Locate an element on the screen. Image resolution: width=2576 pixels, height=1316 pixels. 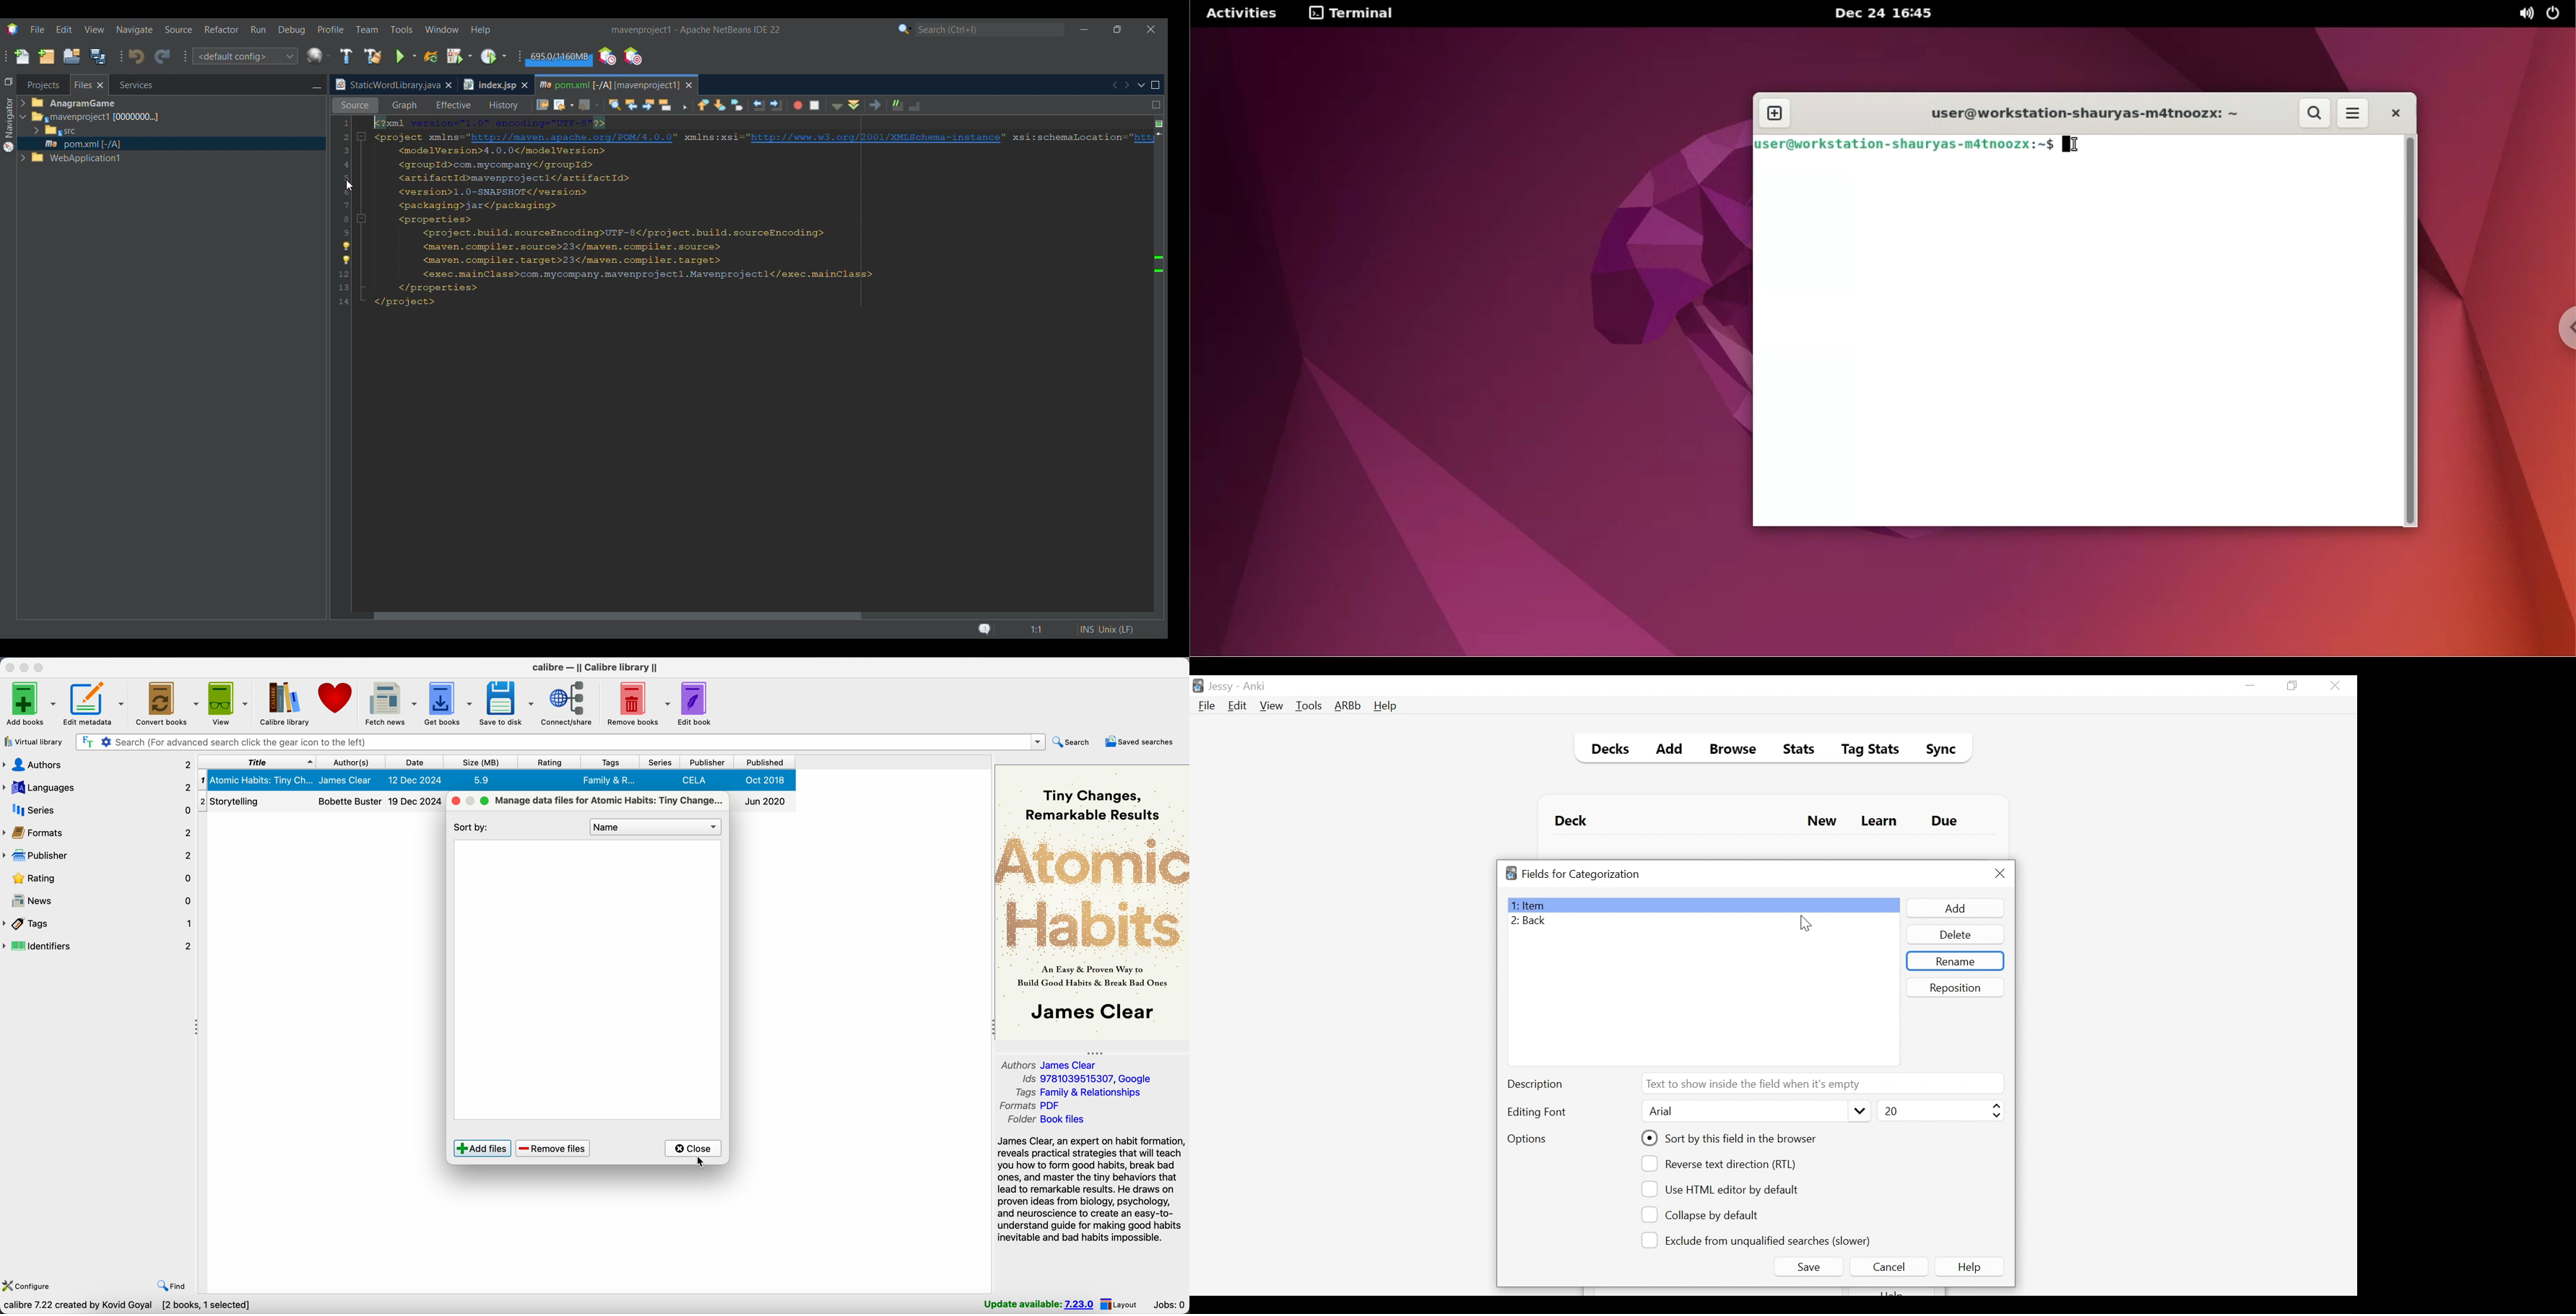
Field for Categorization is located at coordinates (1581, 874).